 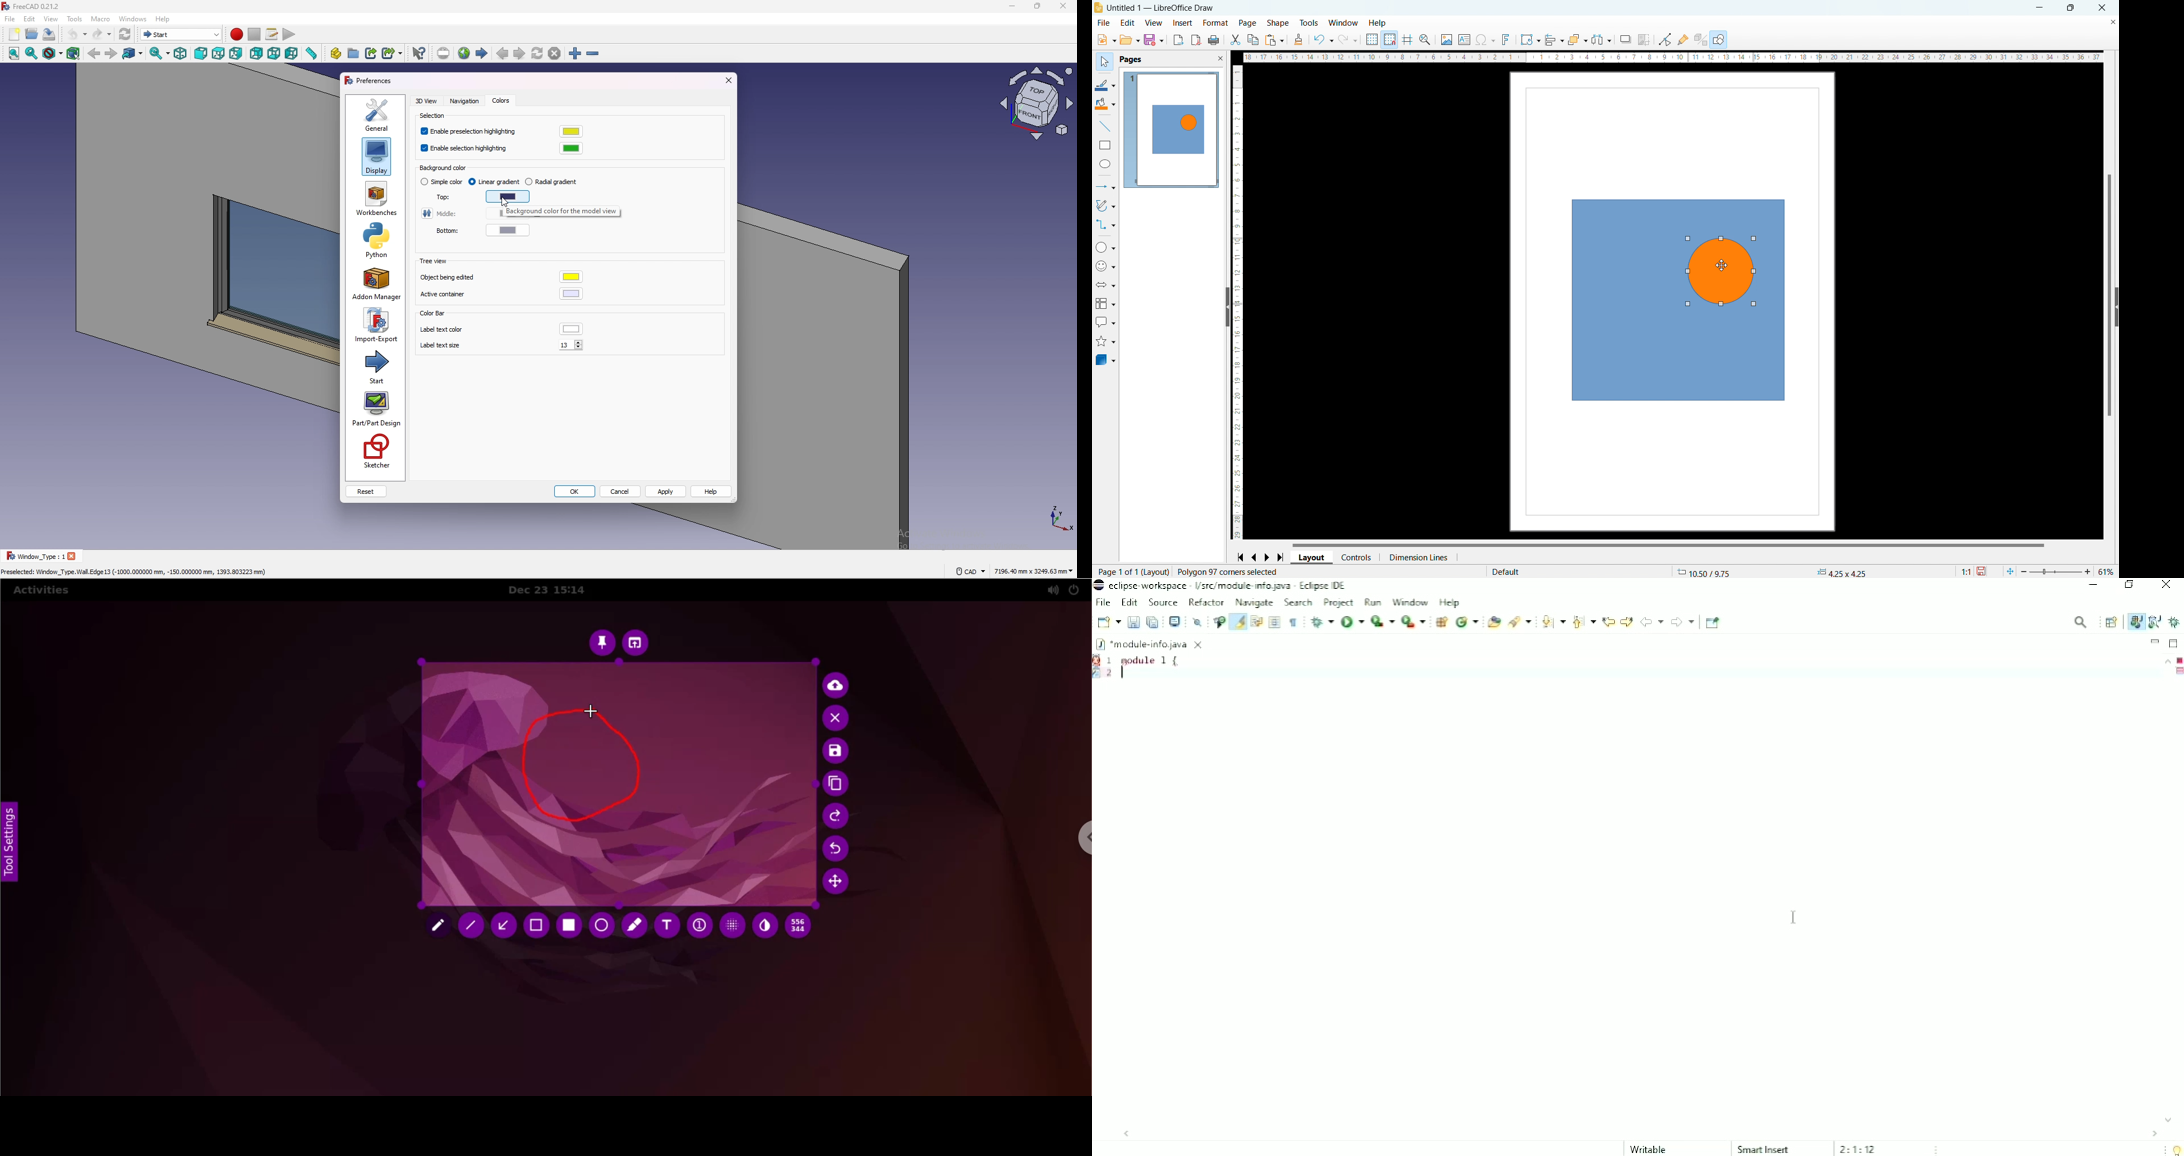 I want to click on Writable, so click(x=1657, y=1149).